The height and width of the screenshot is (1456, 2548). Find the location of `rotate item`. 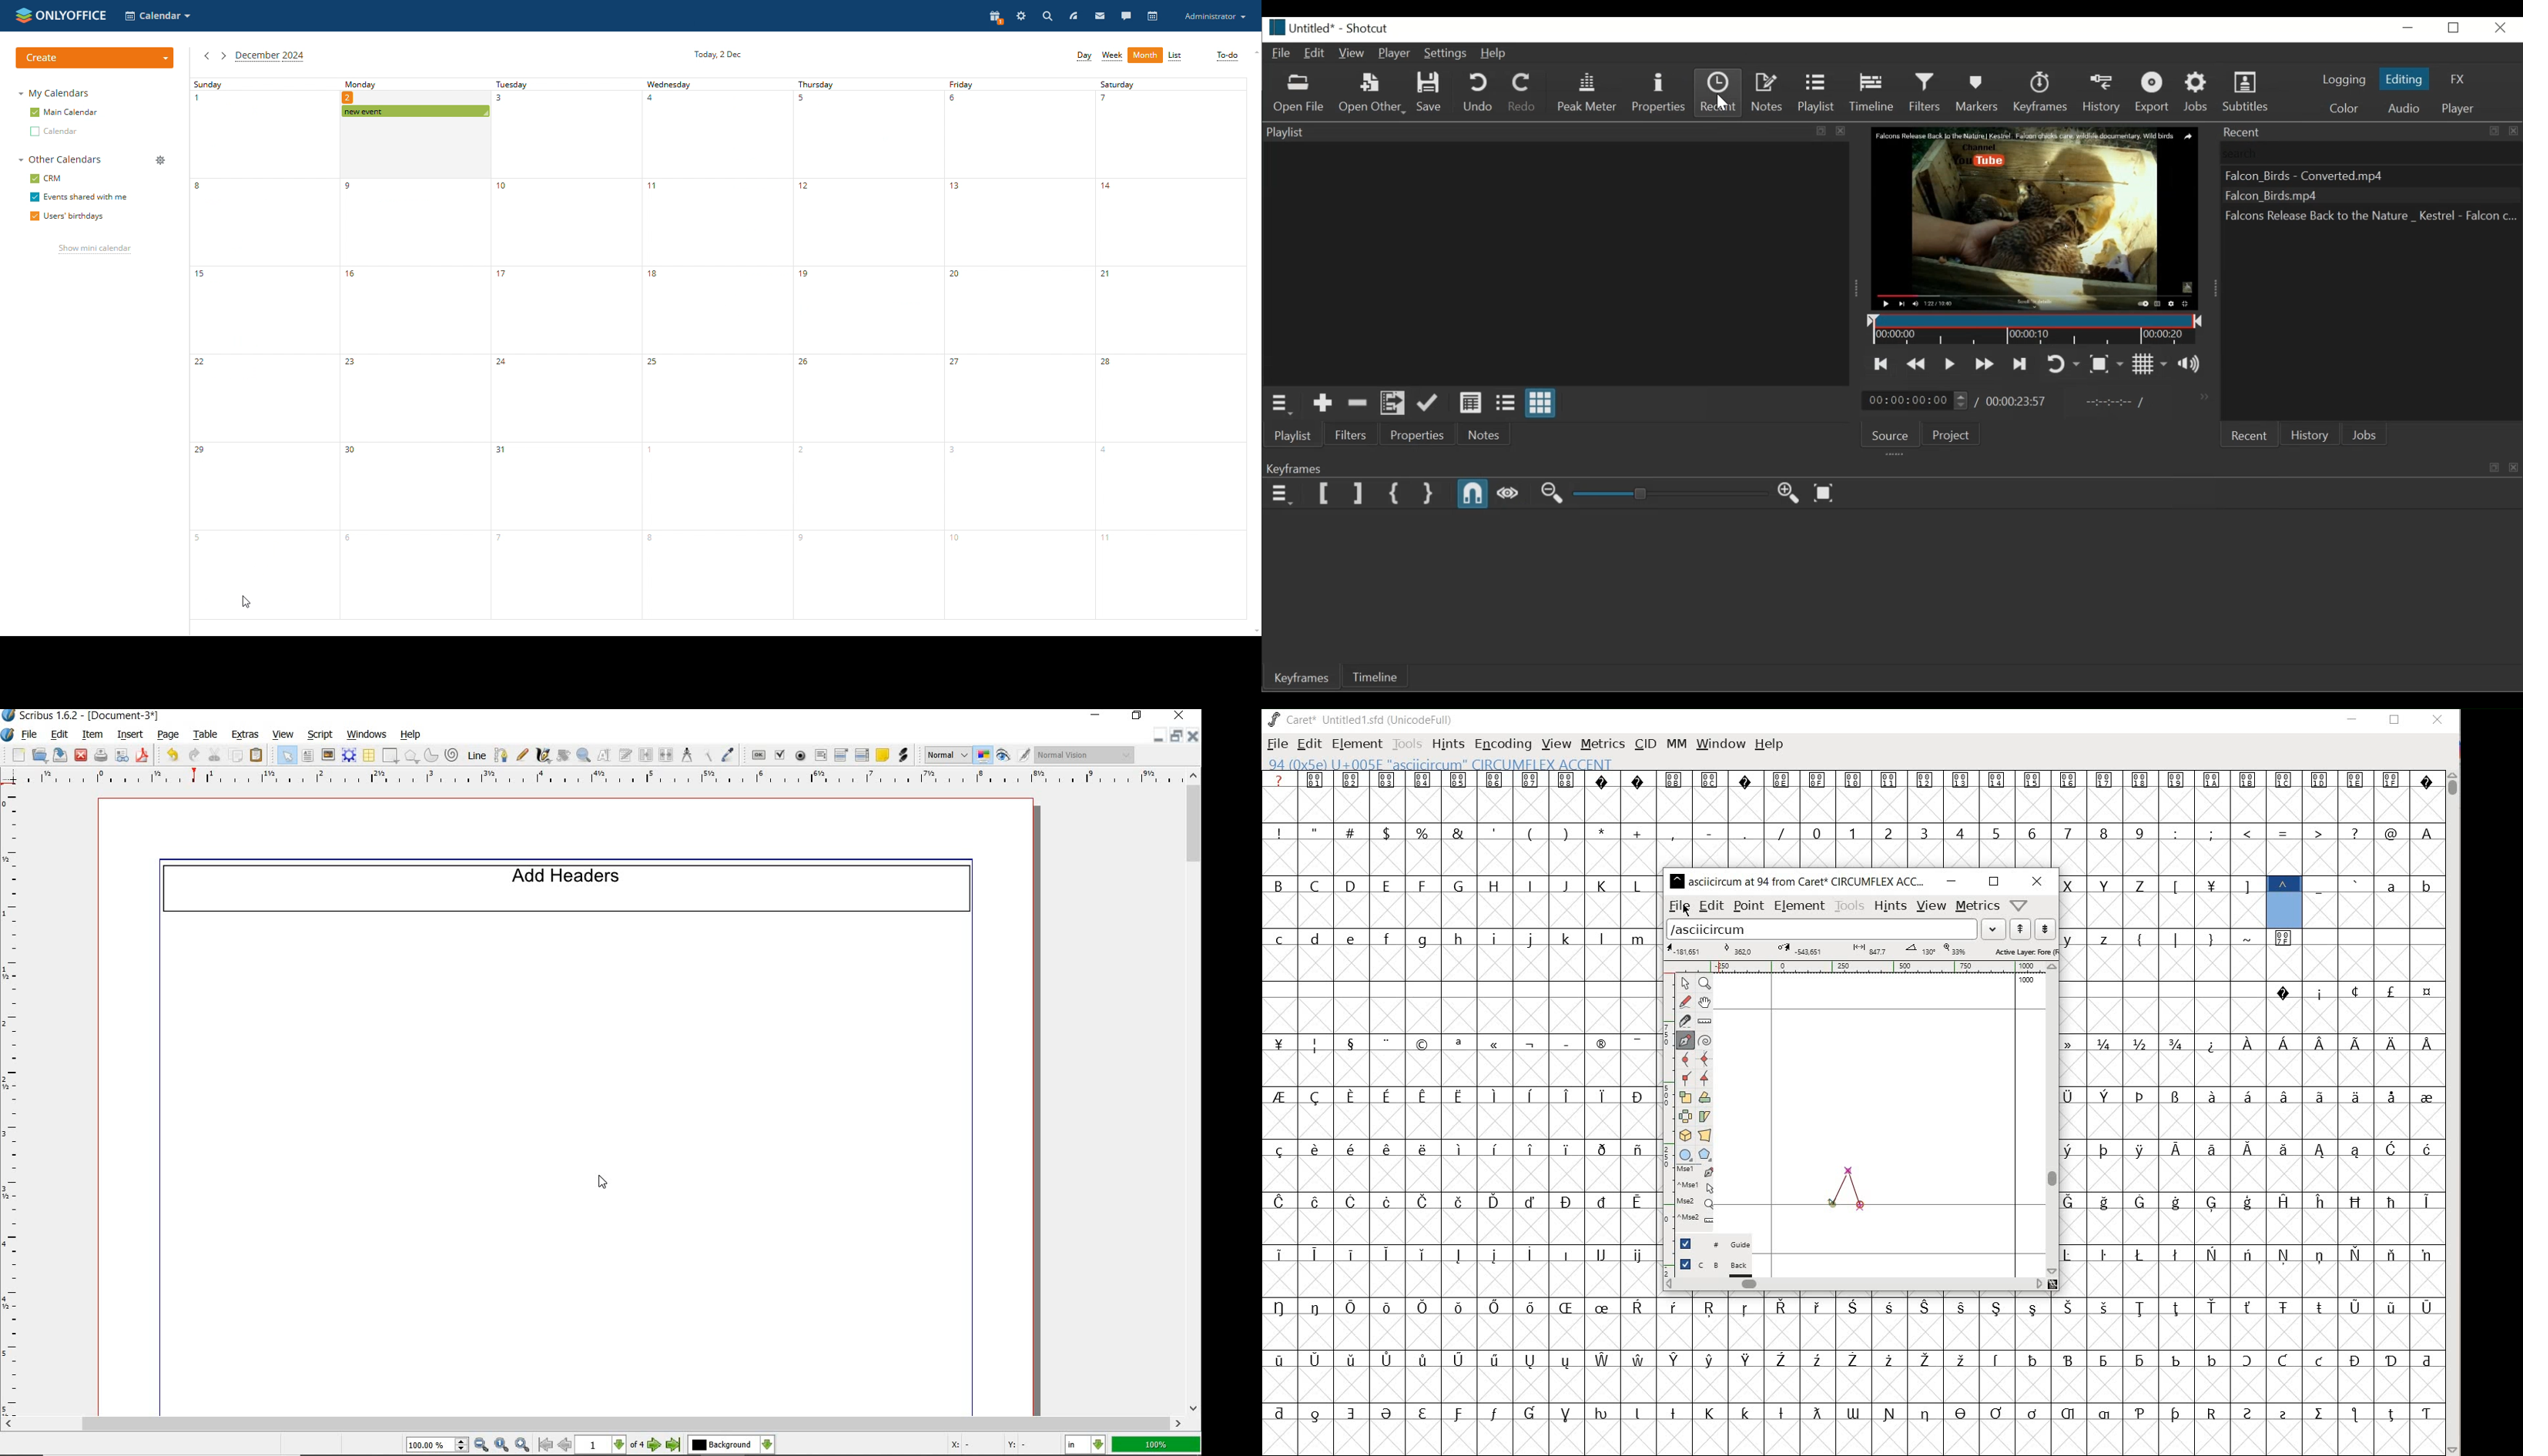

rotate item is located at coordinates (562, 756).